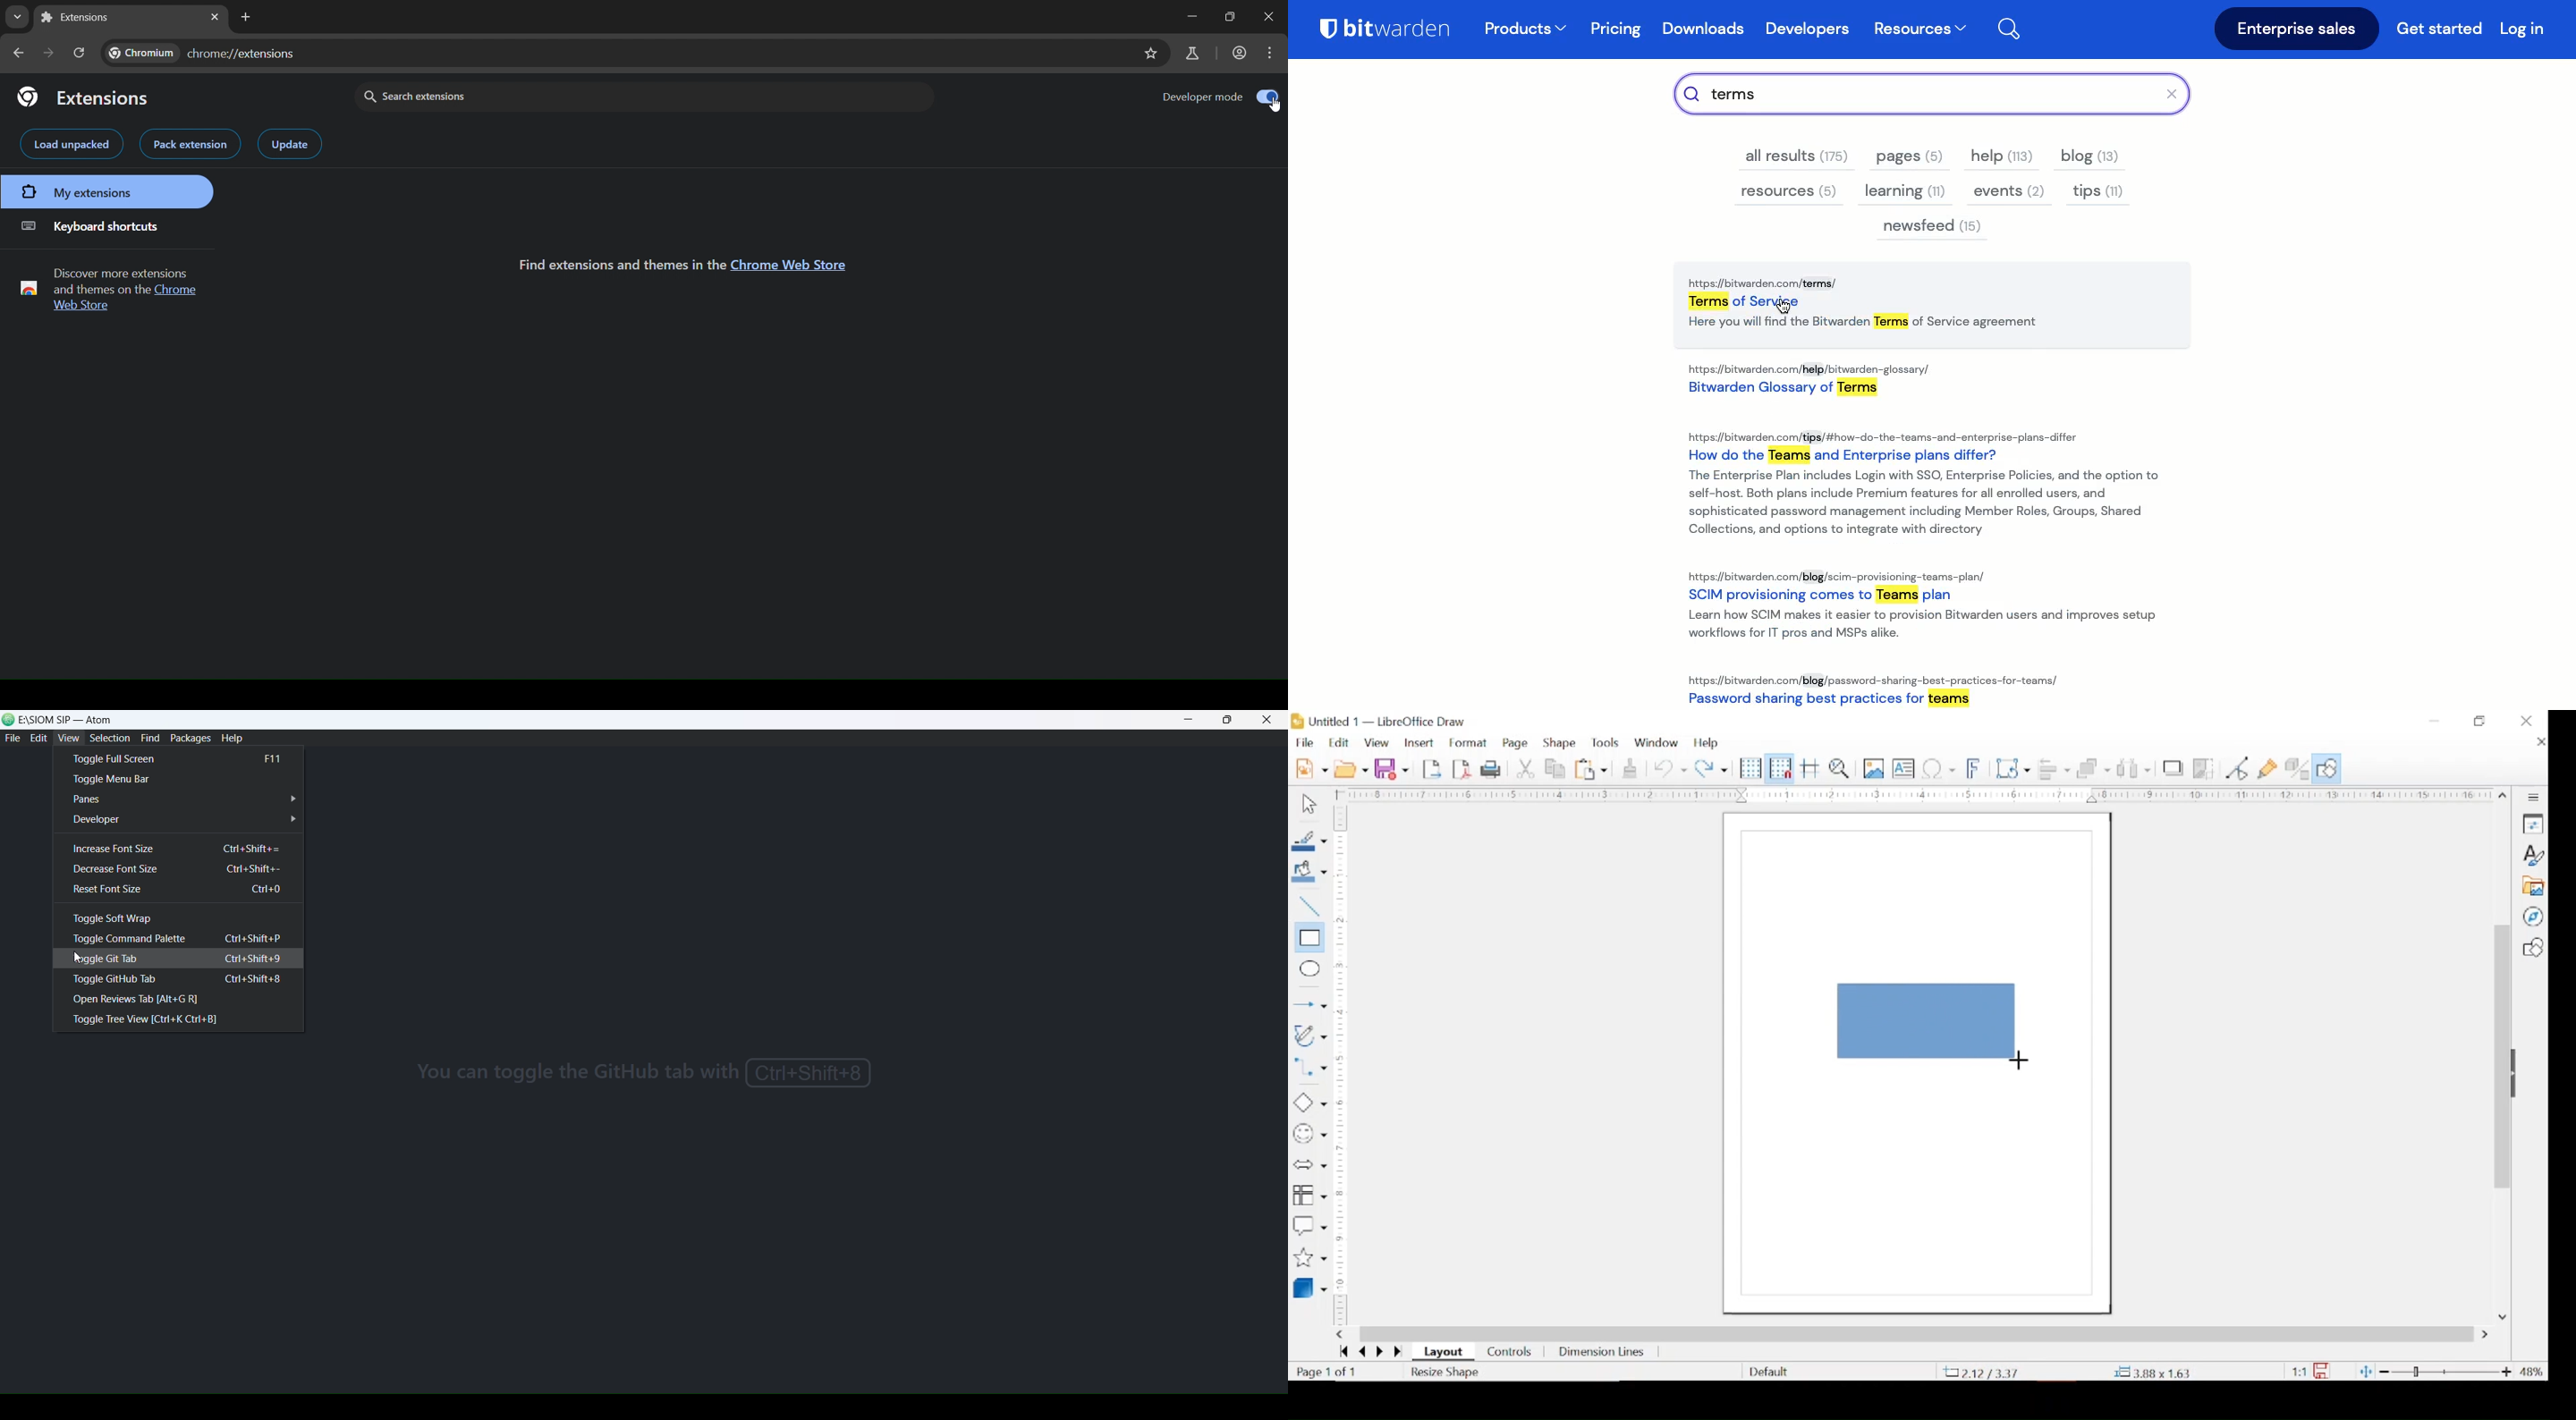 The width and height of the screenshot is (2576, 1428). I want to click on go forward one page, so click(50, 52).